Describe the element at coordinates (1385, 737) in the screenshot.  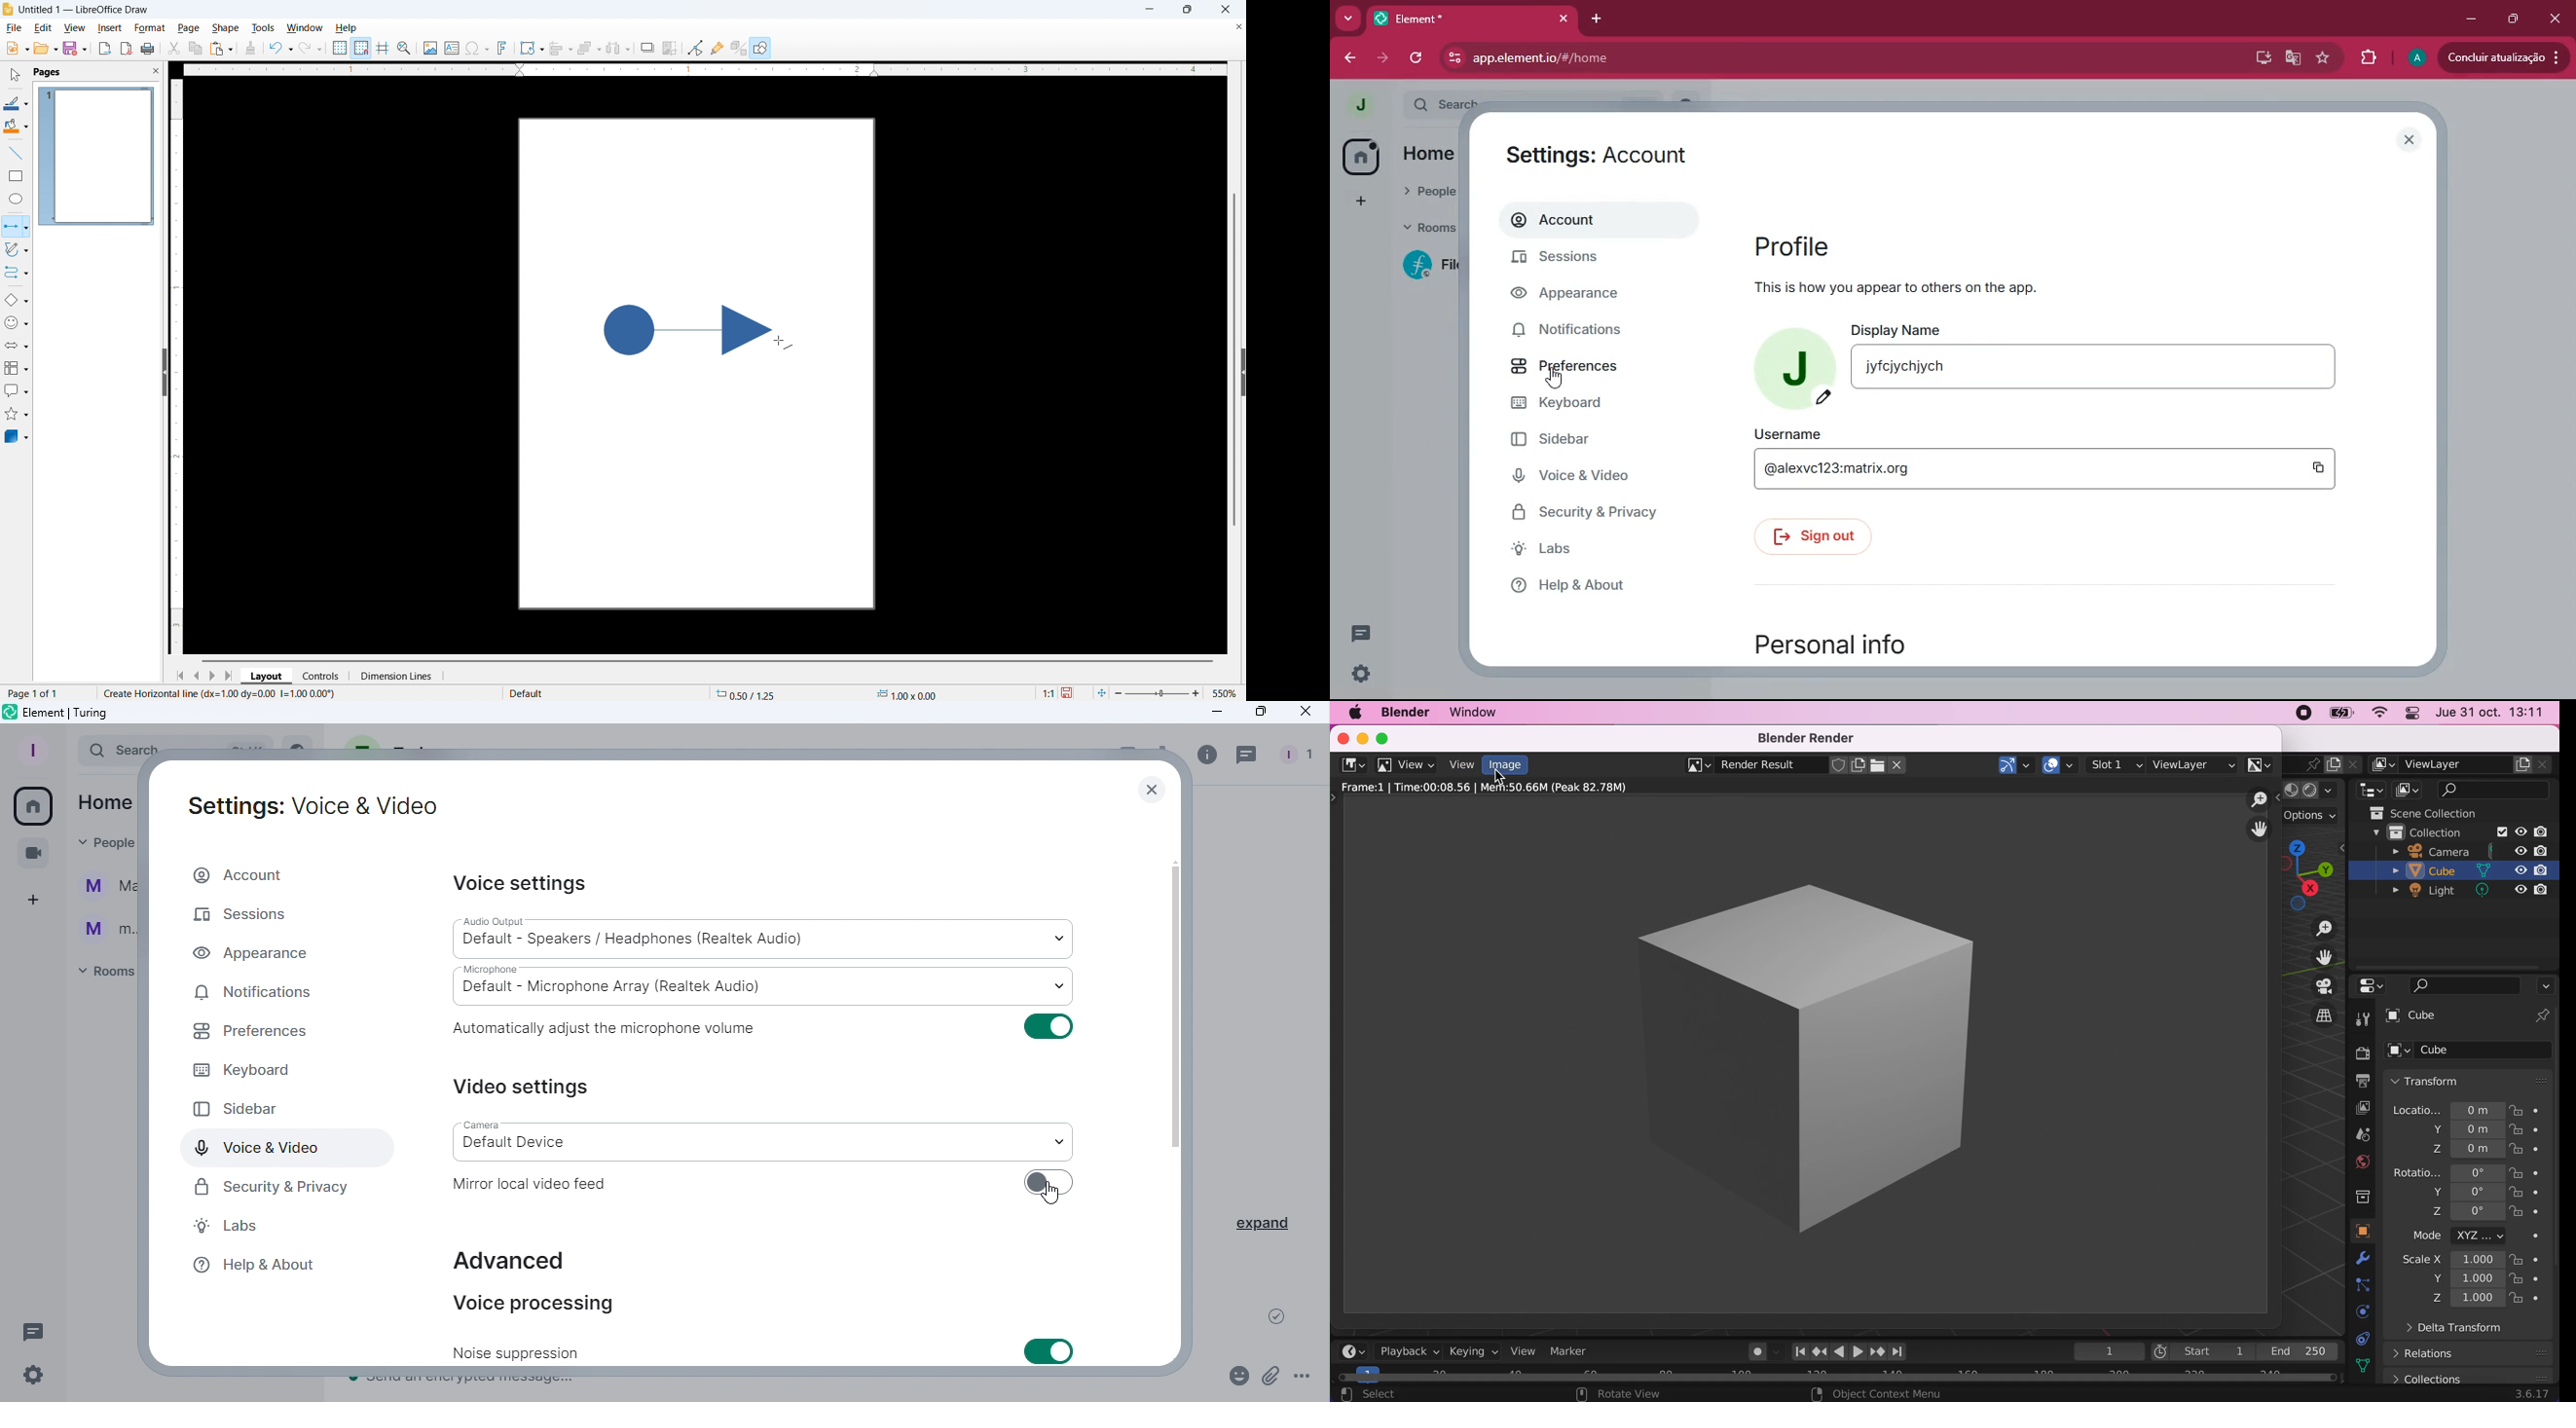
I see `maximize` at that location.